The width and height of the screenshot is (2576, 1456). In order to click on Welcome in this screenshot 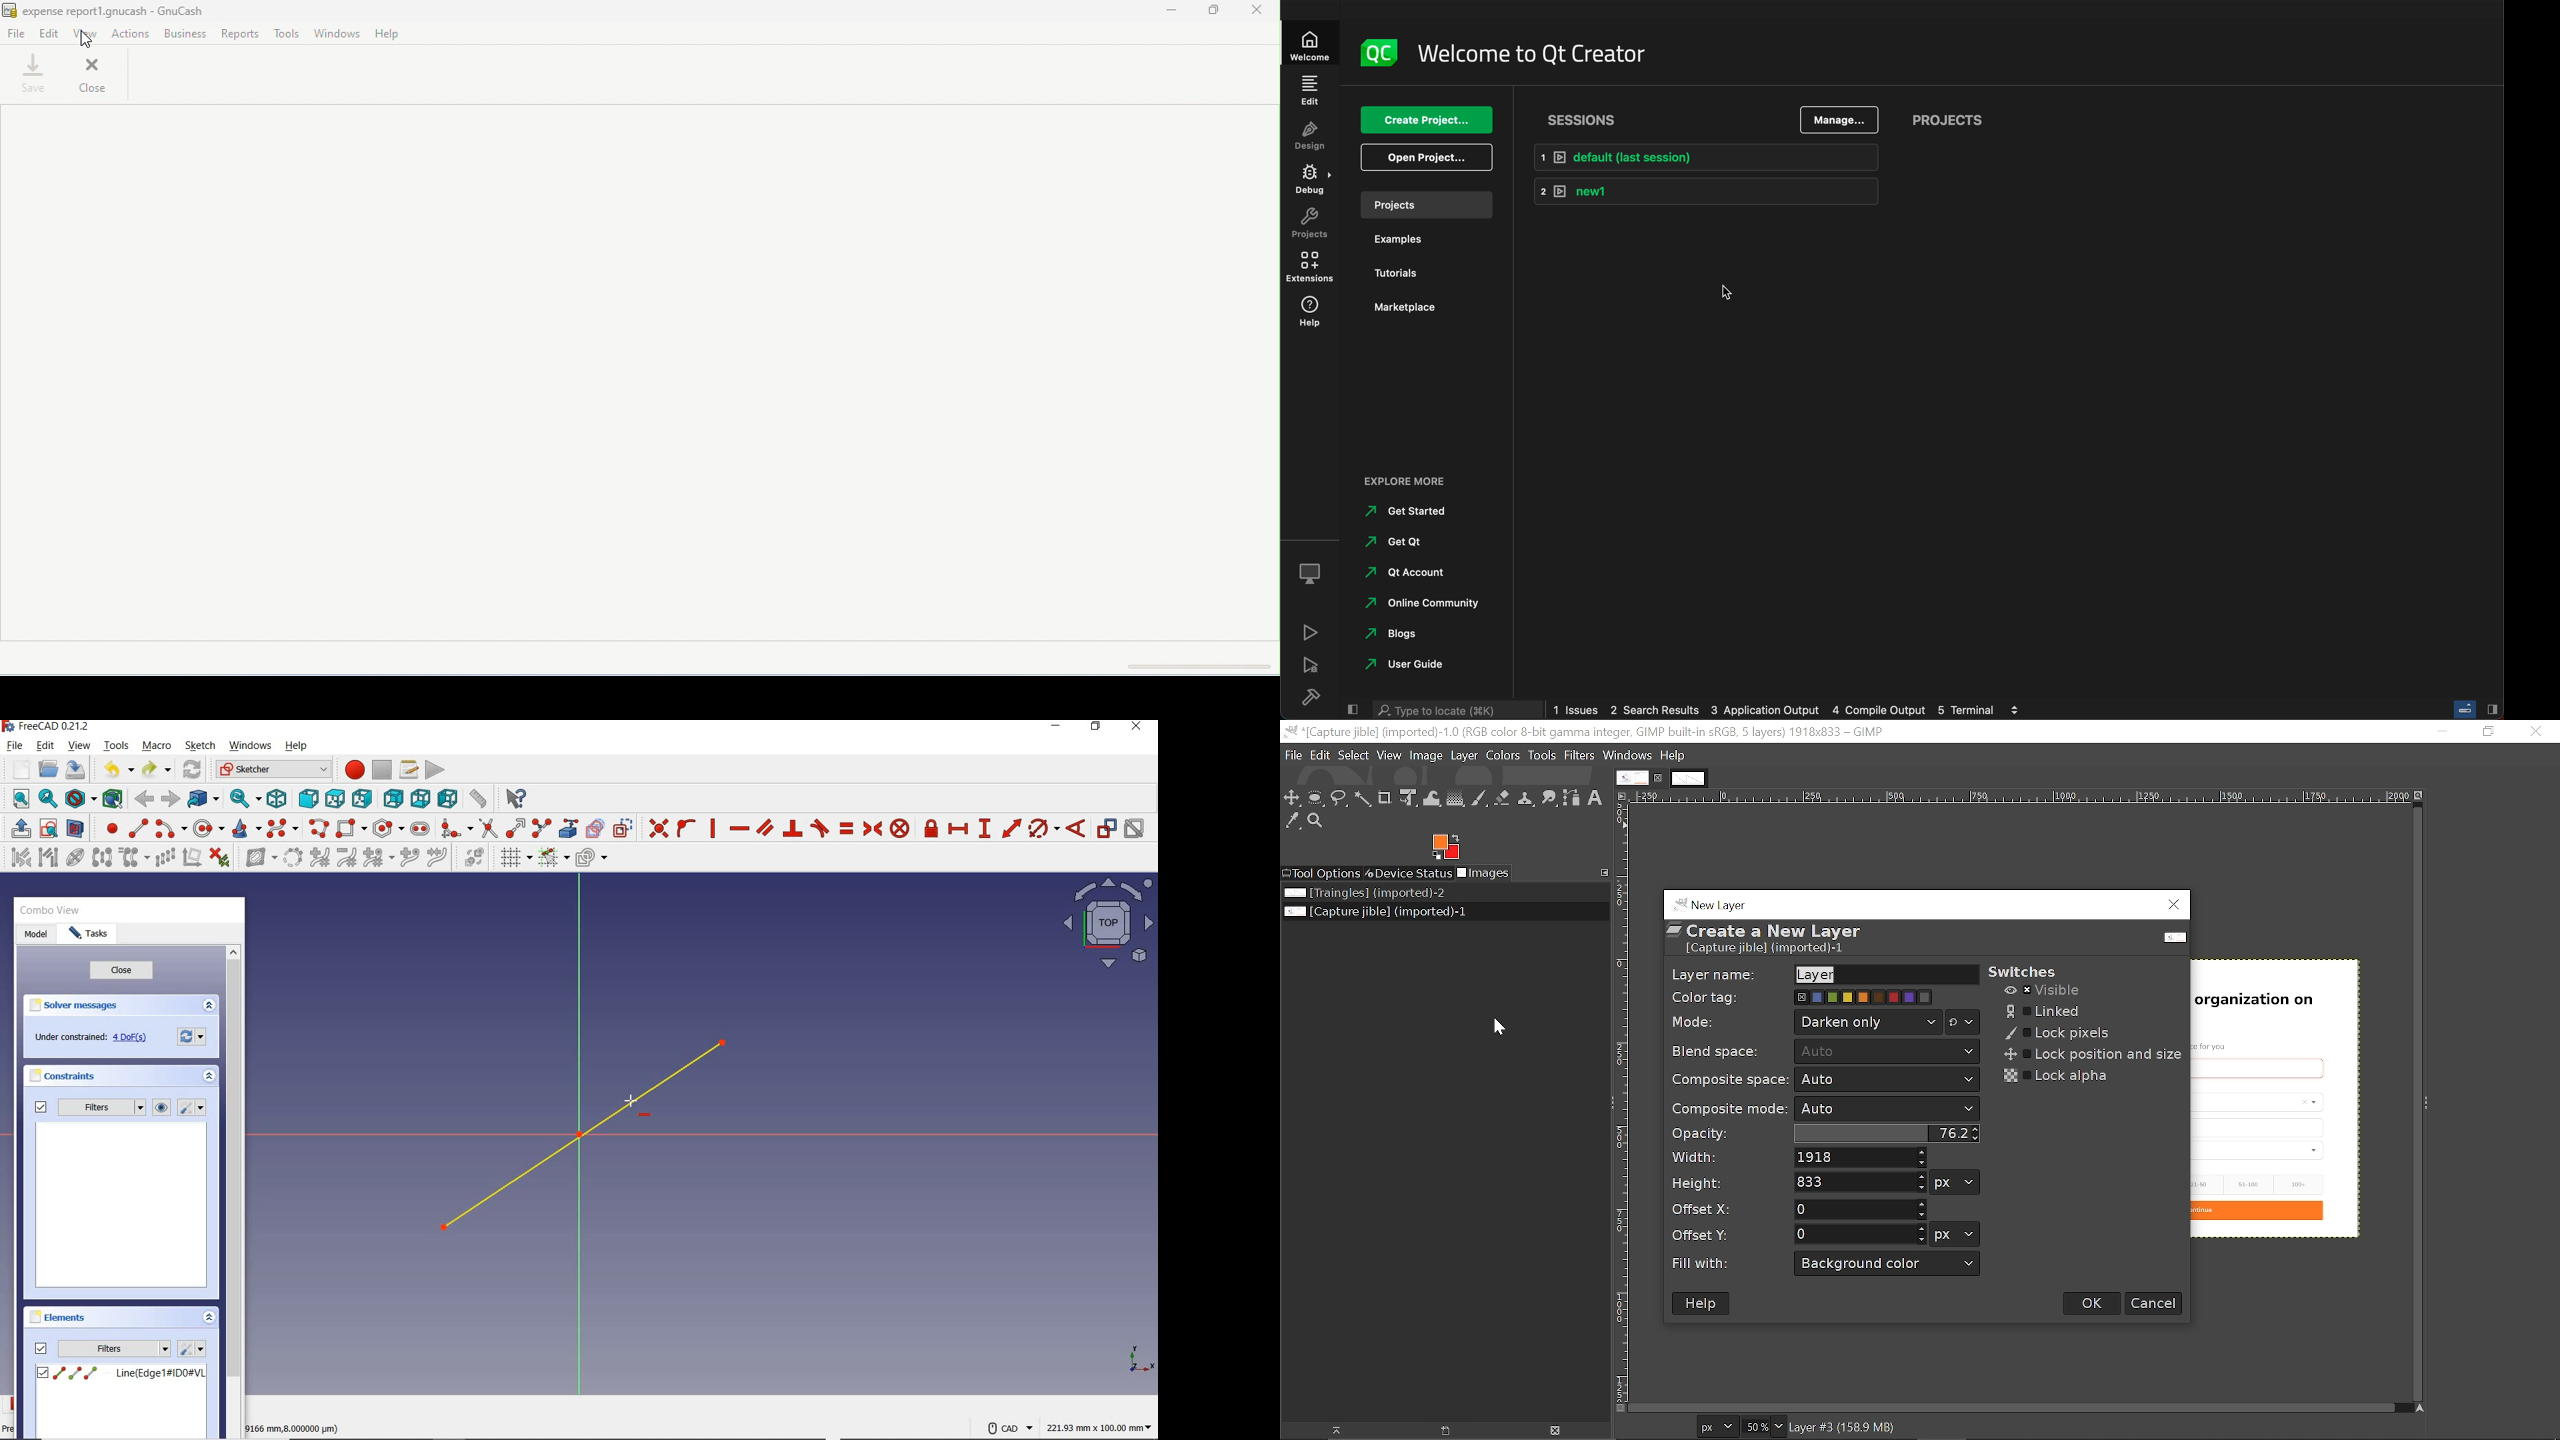, I will do `click(1311, 43)`.